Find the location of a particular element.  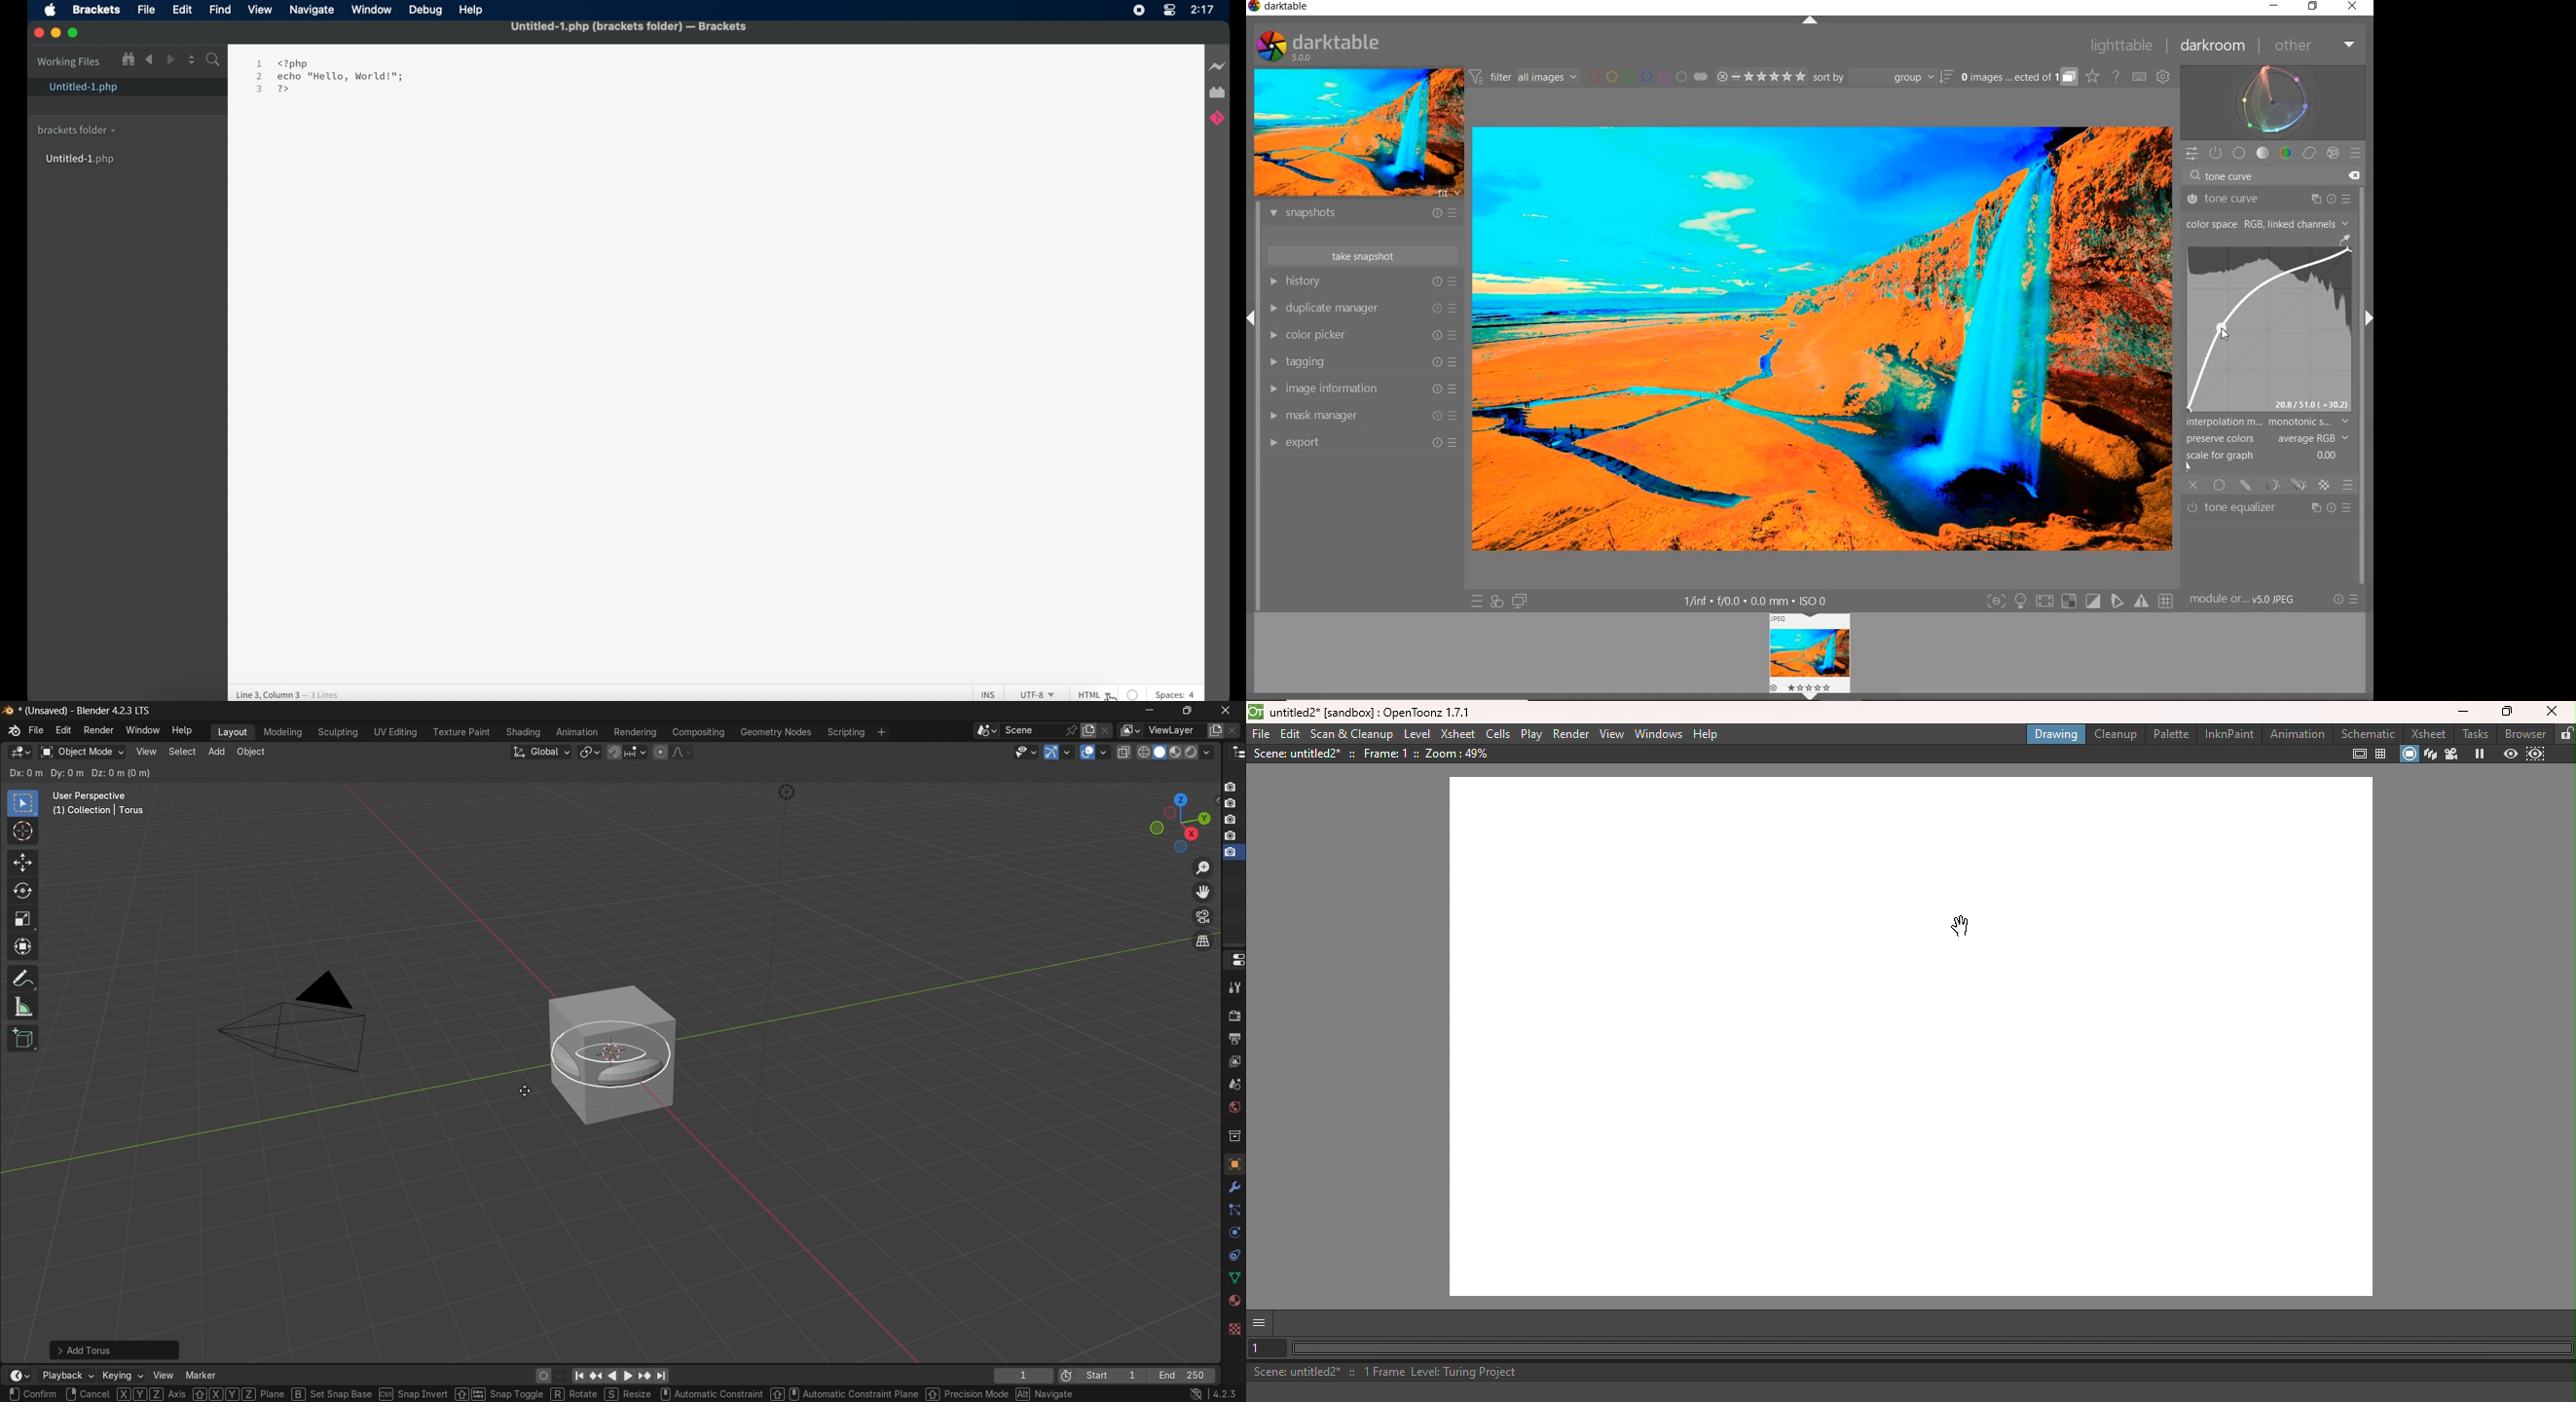

scale is located at coordinates (23, 920).